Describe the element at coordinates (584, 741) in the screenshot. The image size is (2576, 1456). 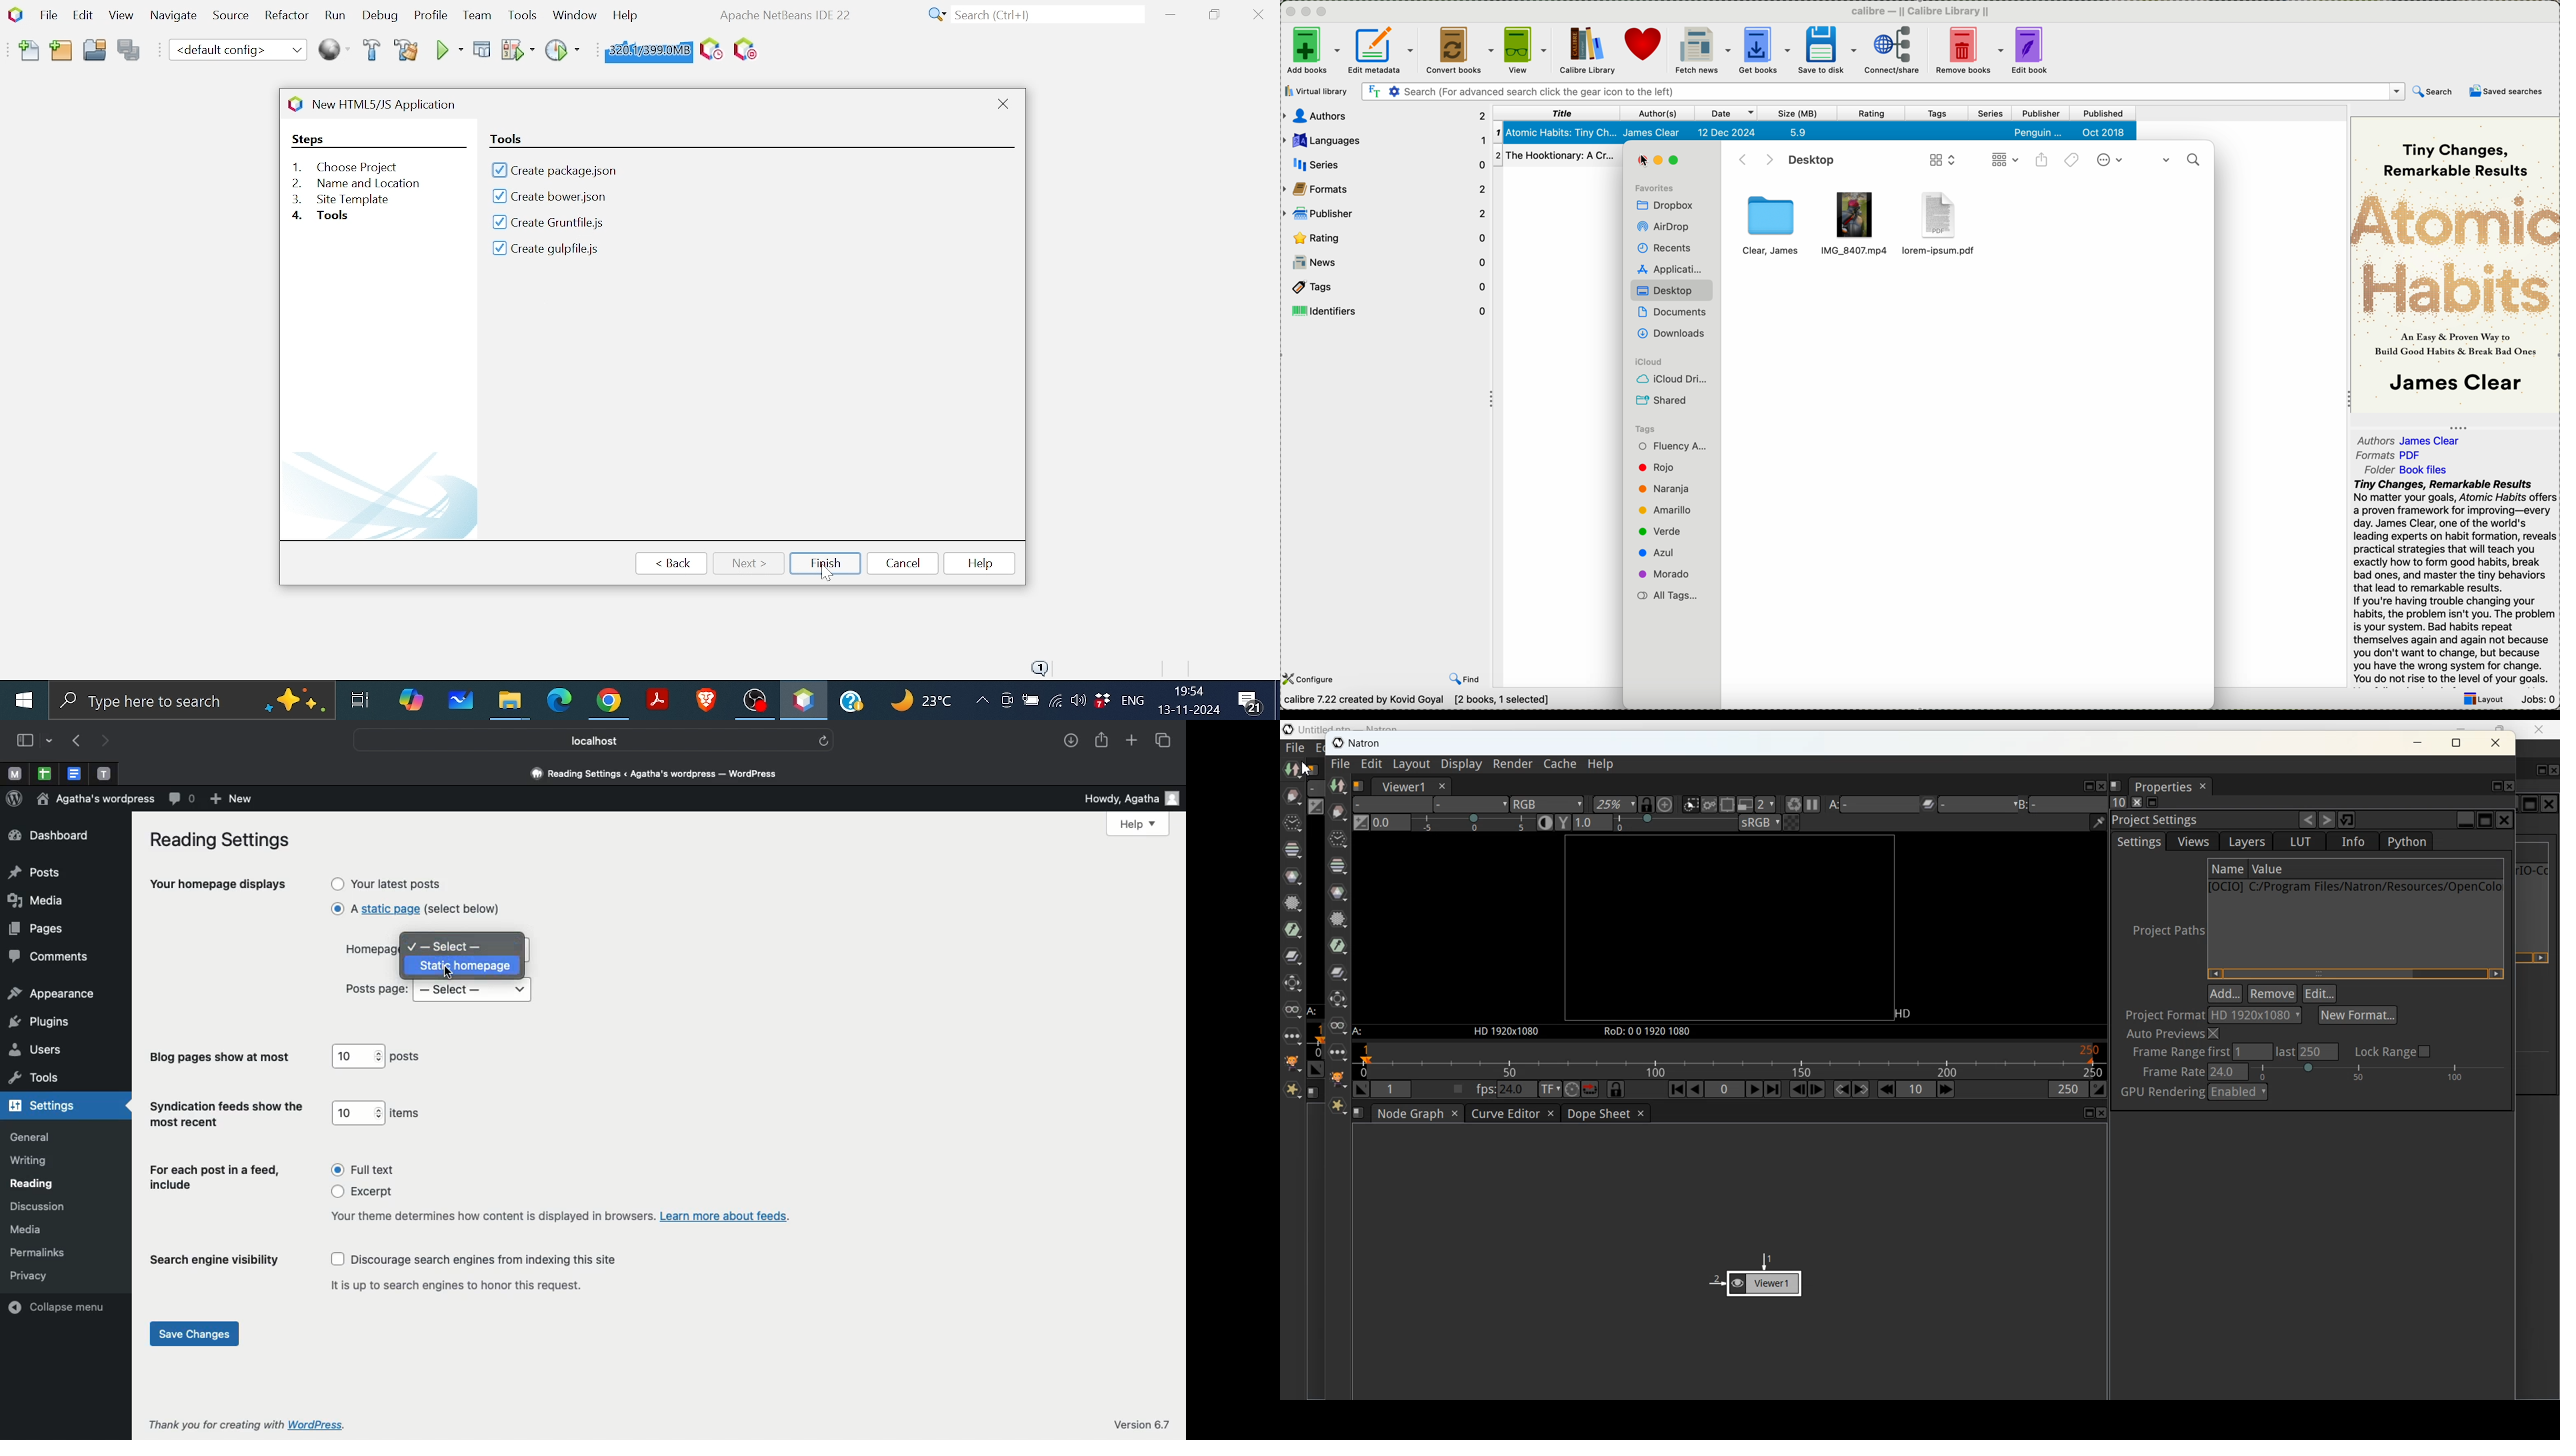
I see `Localhost` at that location.